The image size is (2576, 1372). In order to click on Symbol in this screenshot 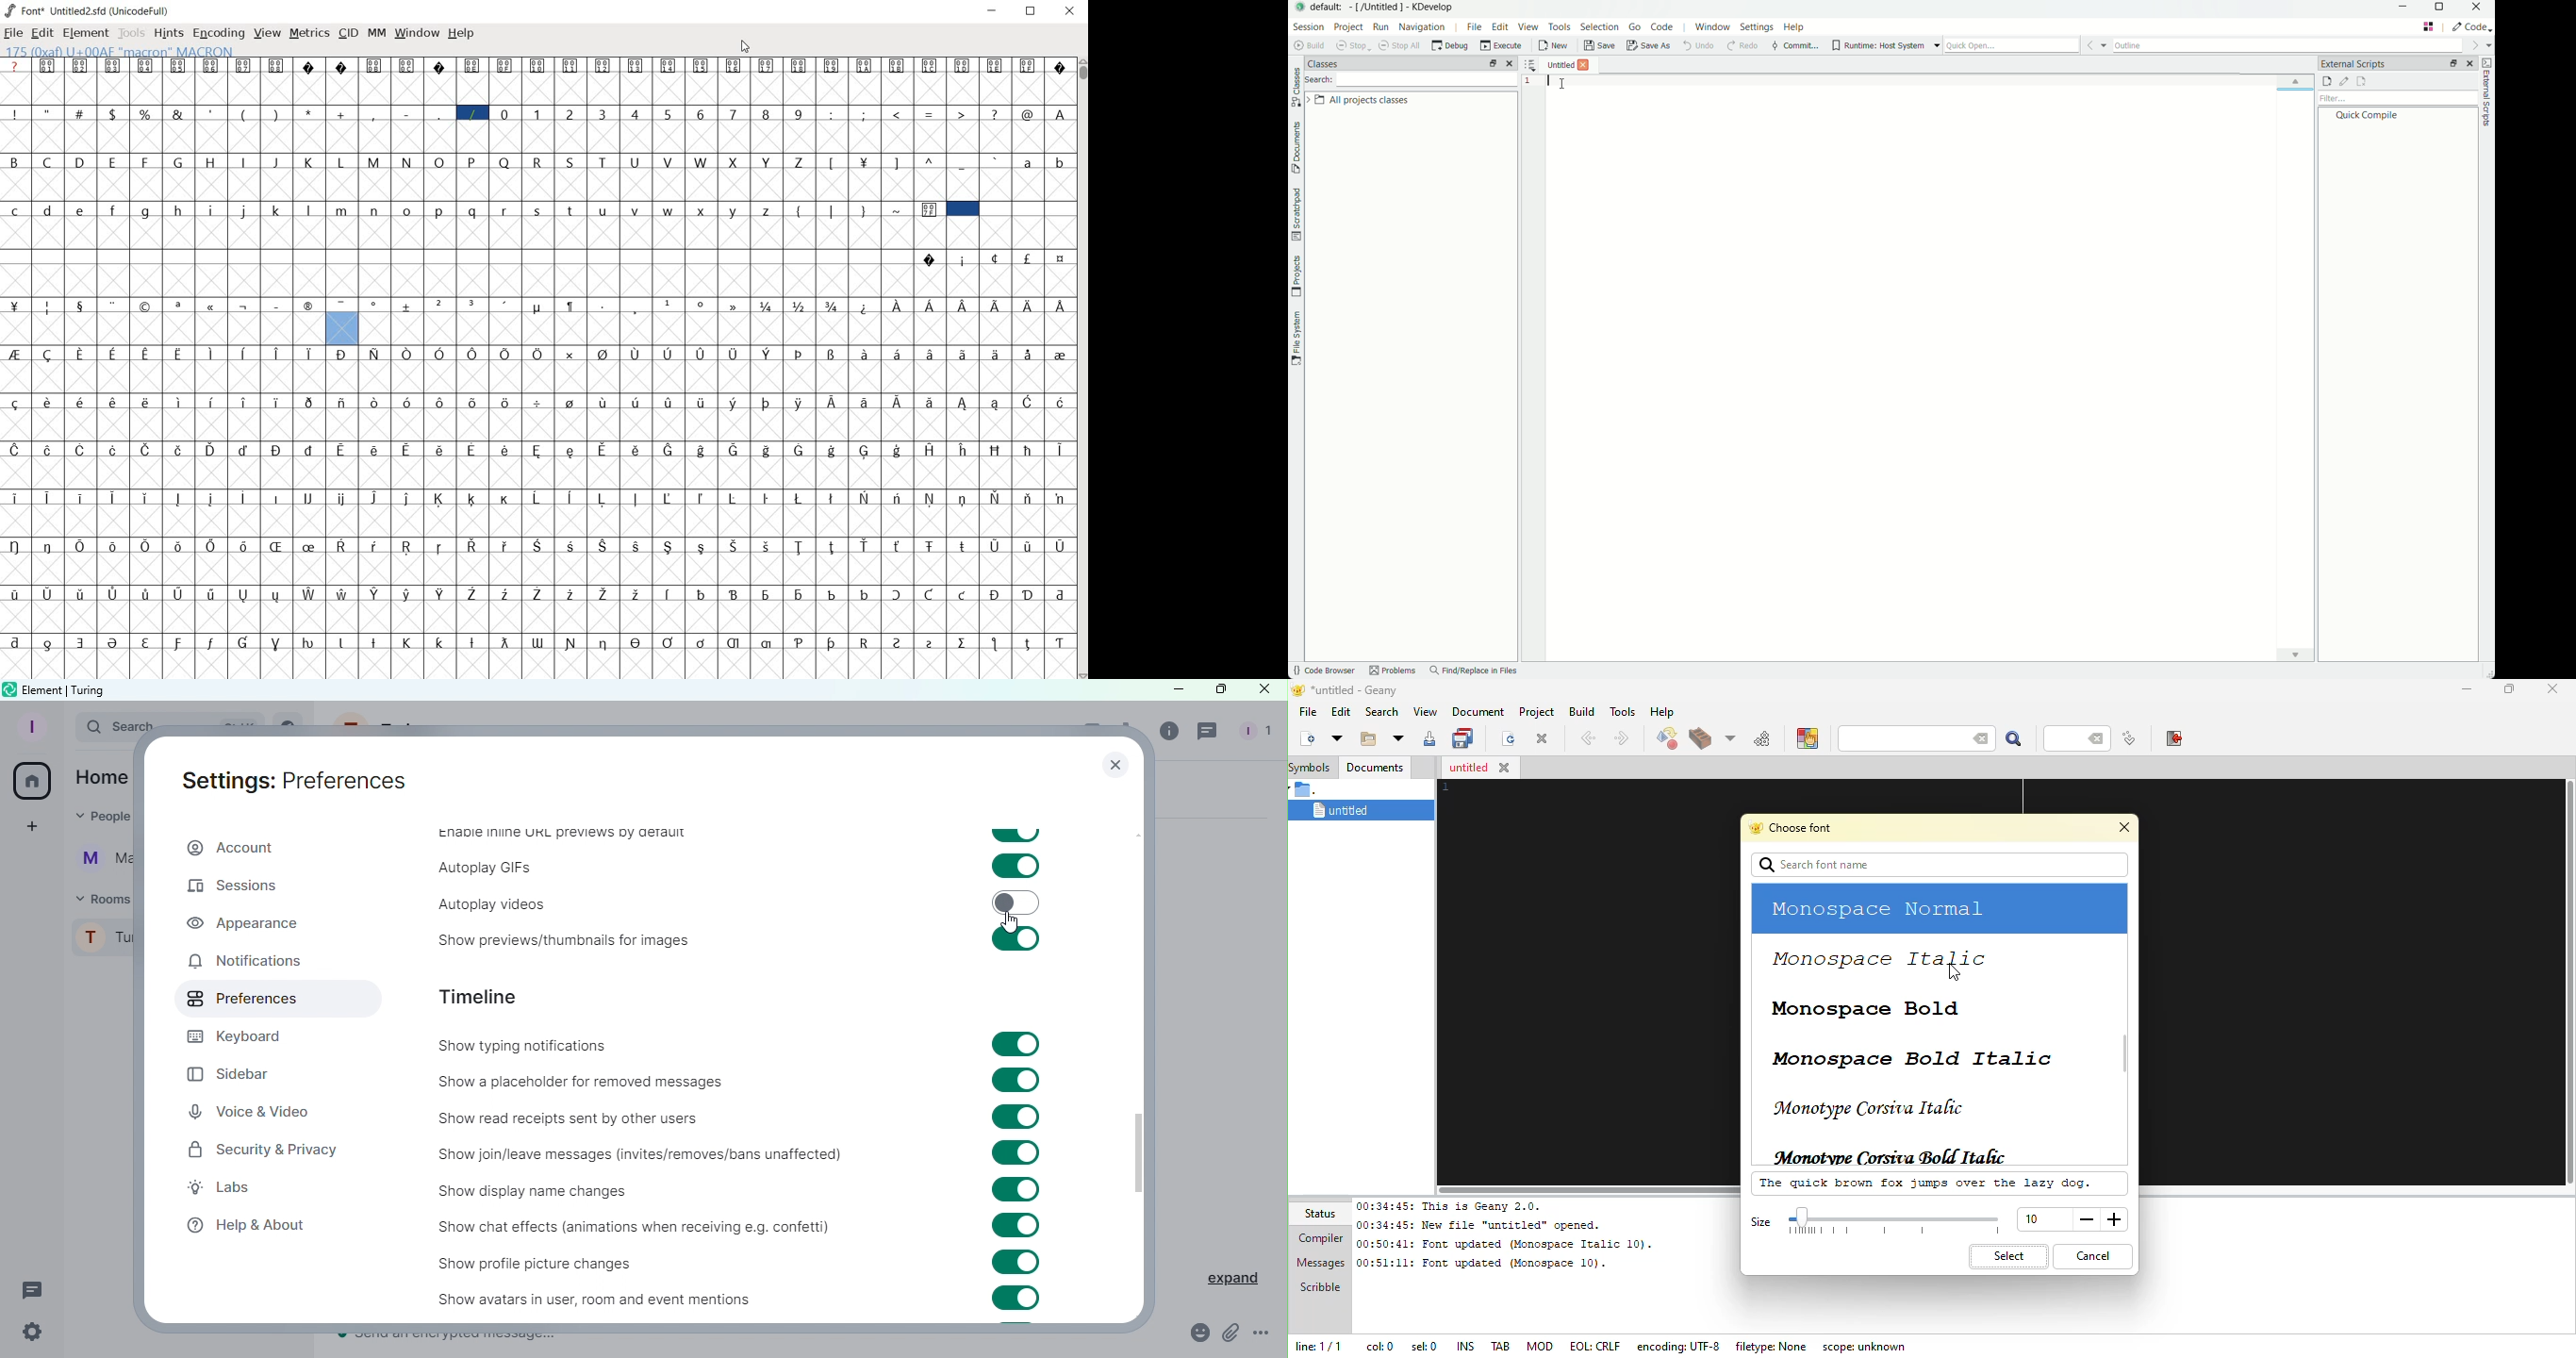, I will do `click(81, 66)`.